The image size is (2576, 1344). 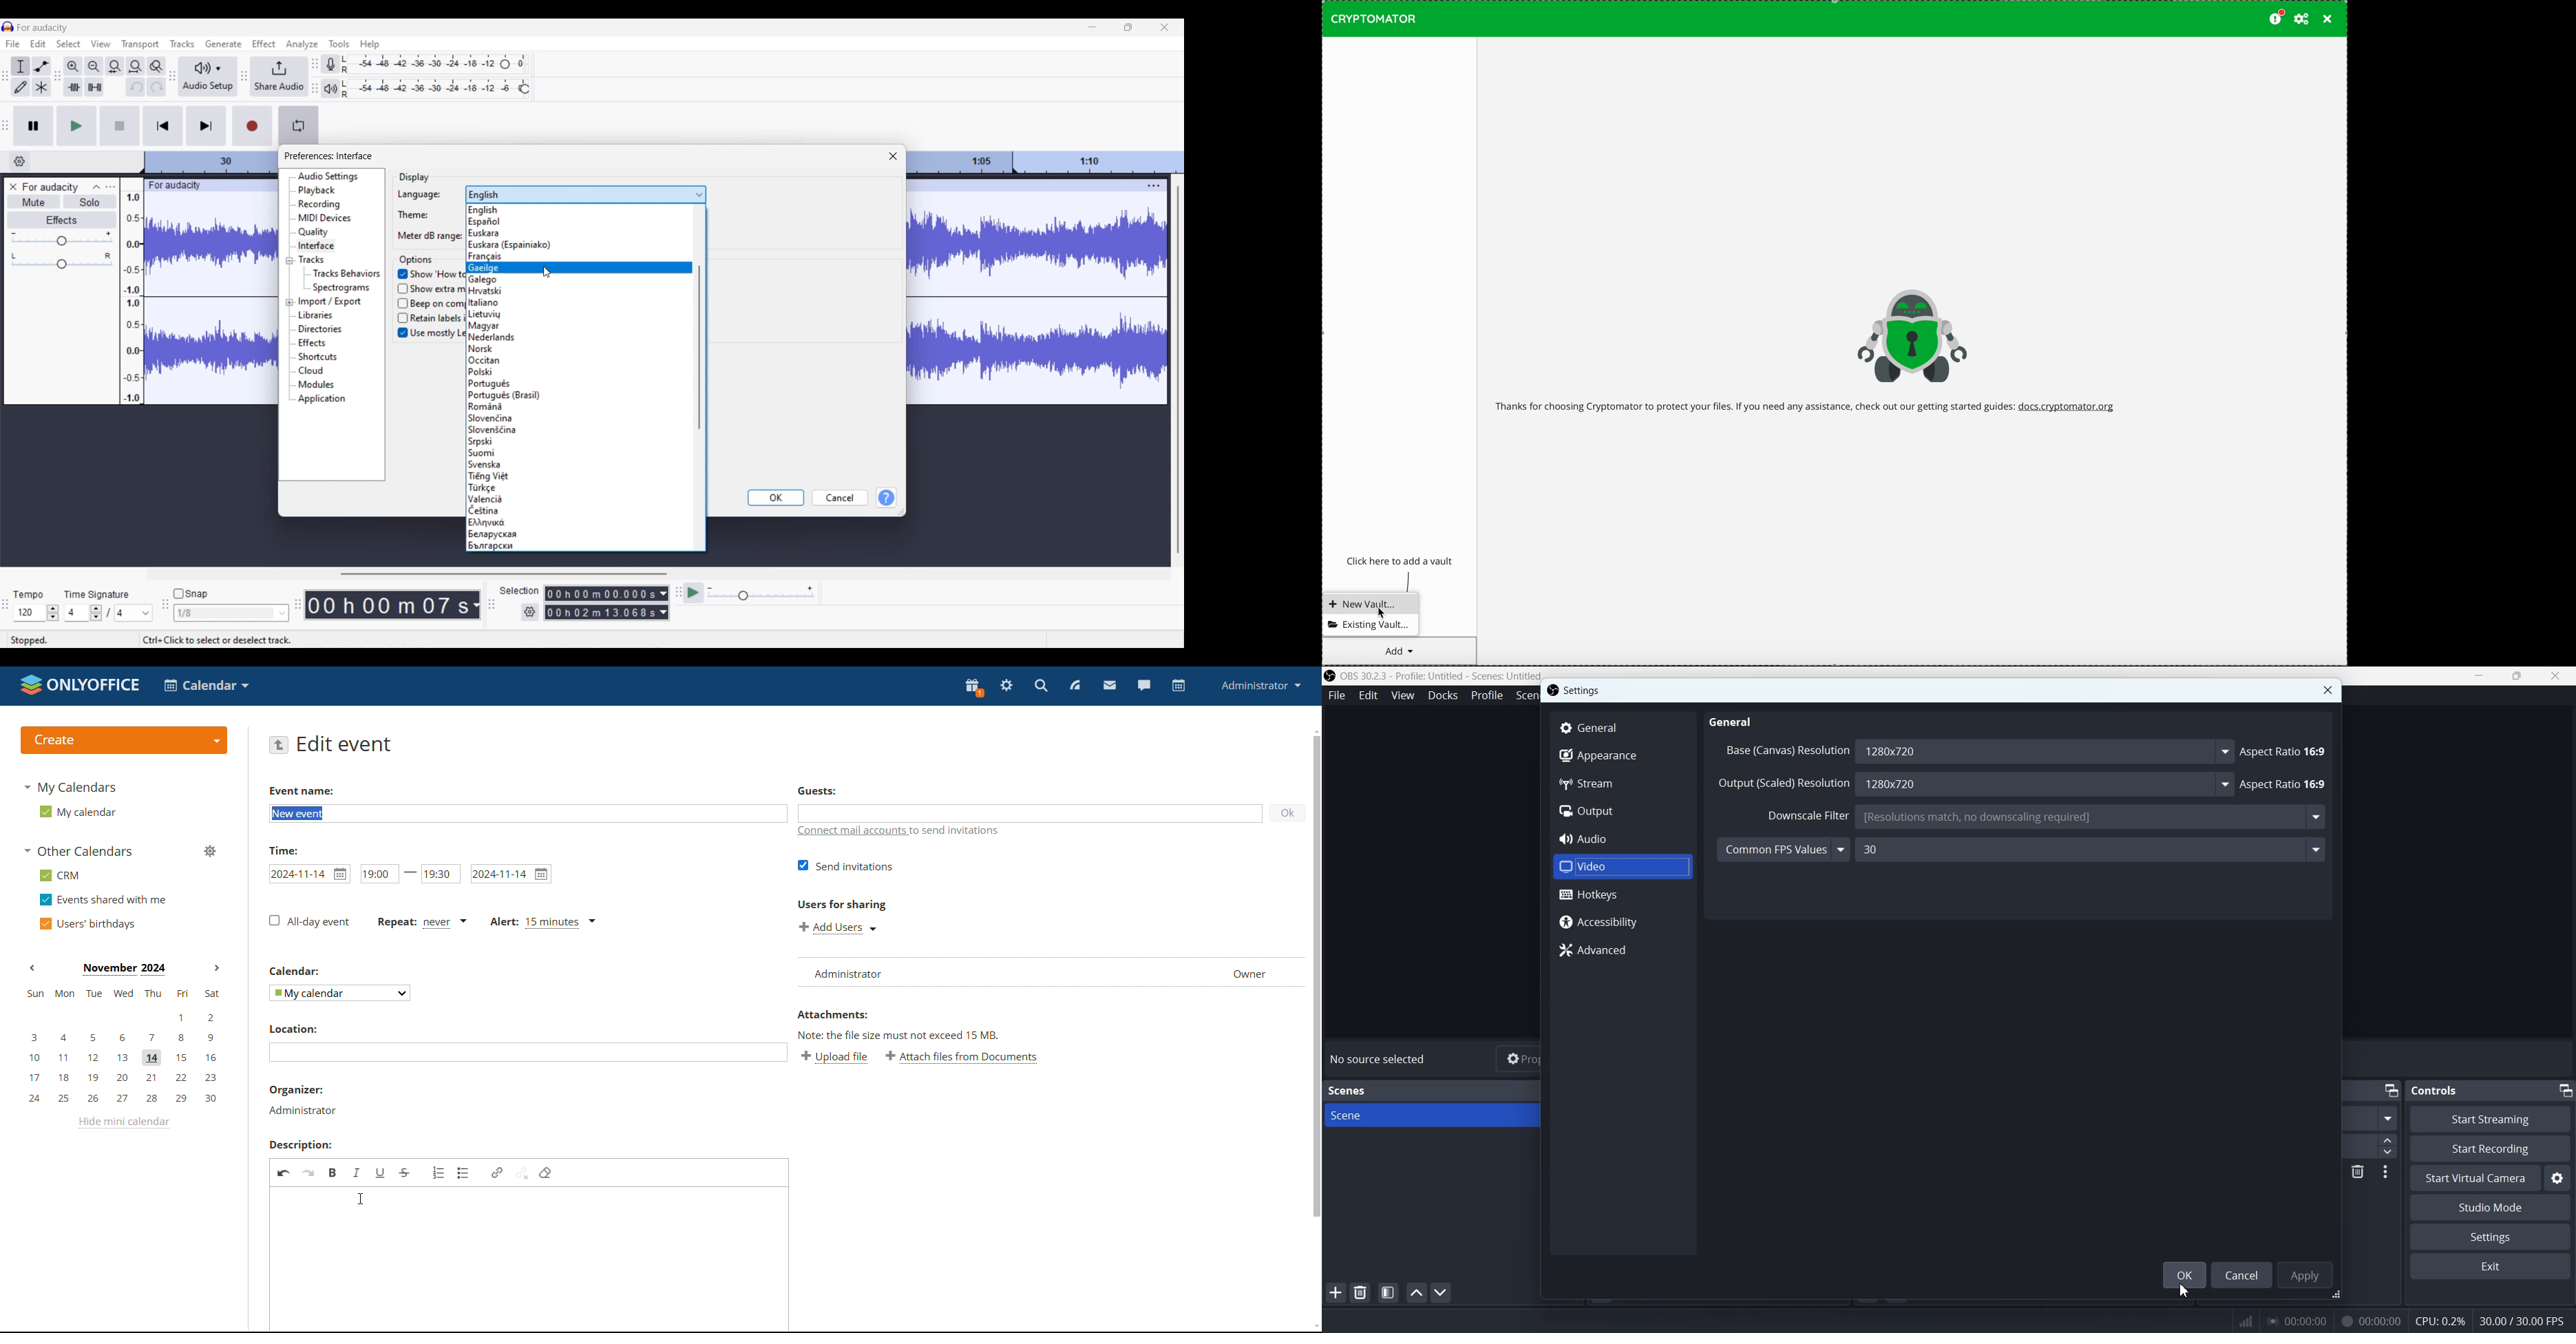 I want to click on Aspect Ratio 16:9, so click(x=2285, y=784).